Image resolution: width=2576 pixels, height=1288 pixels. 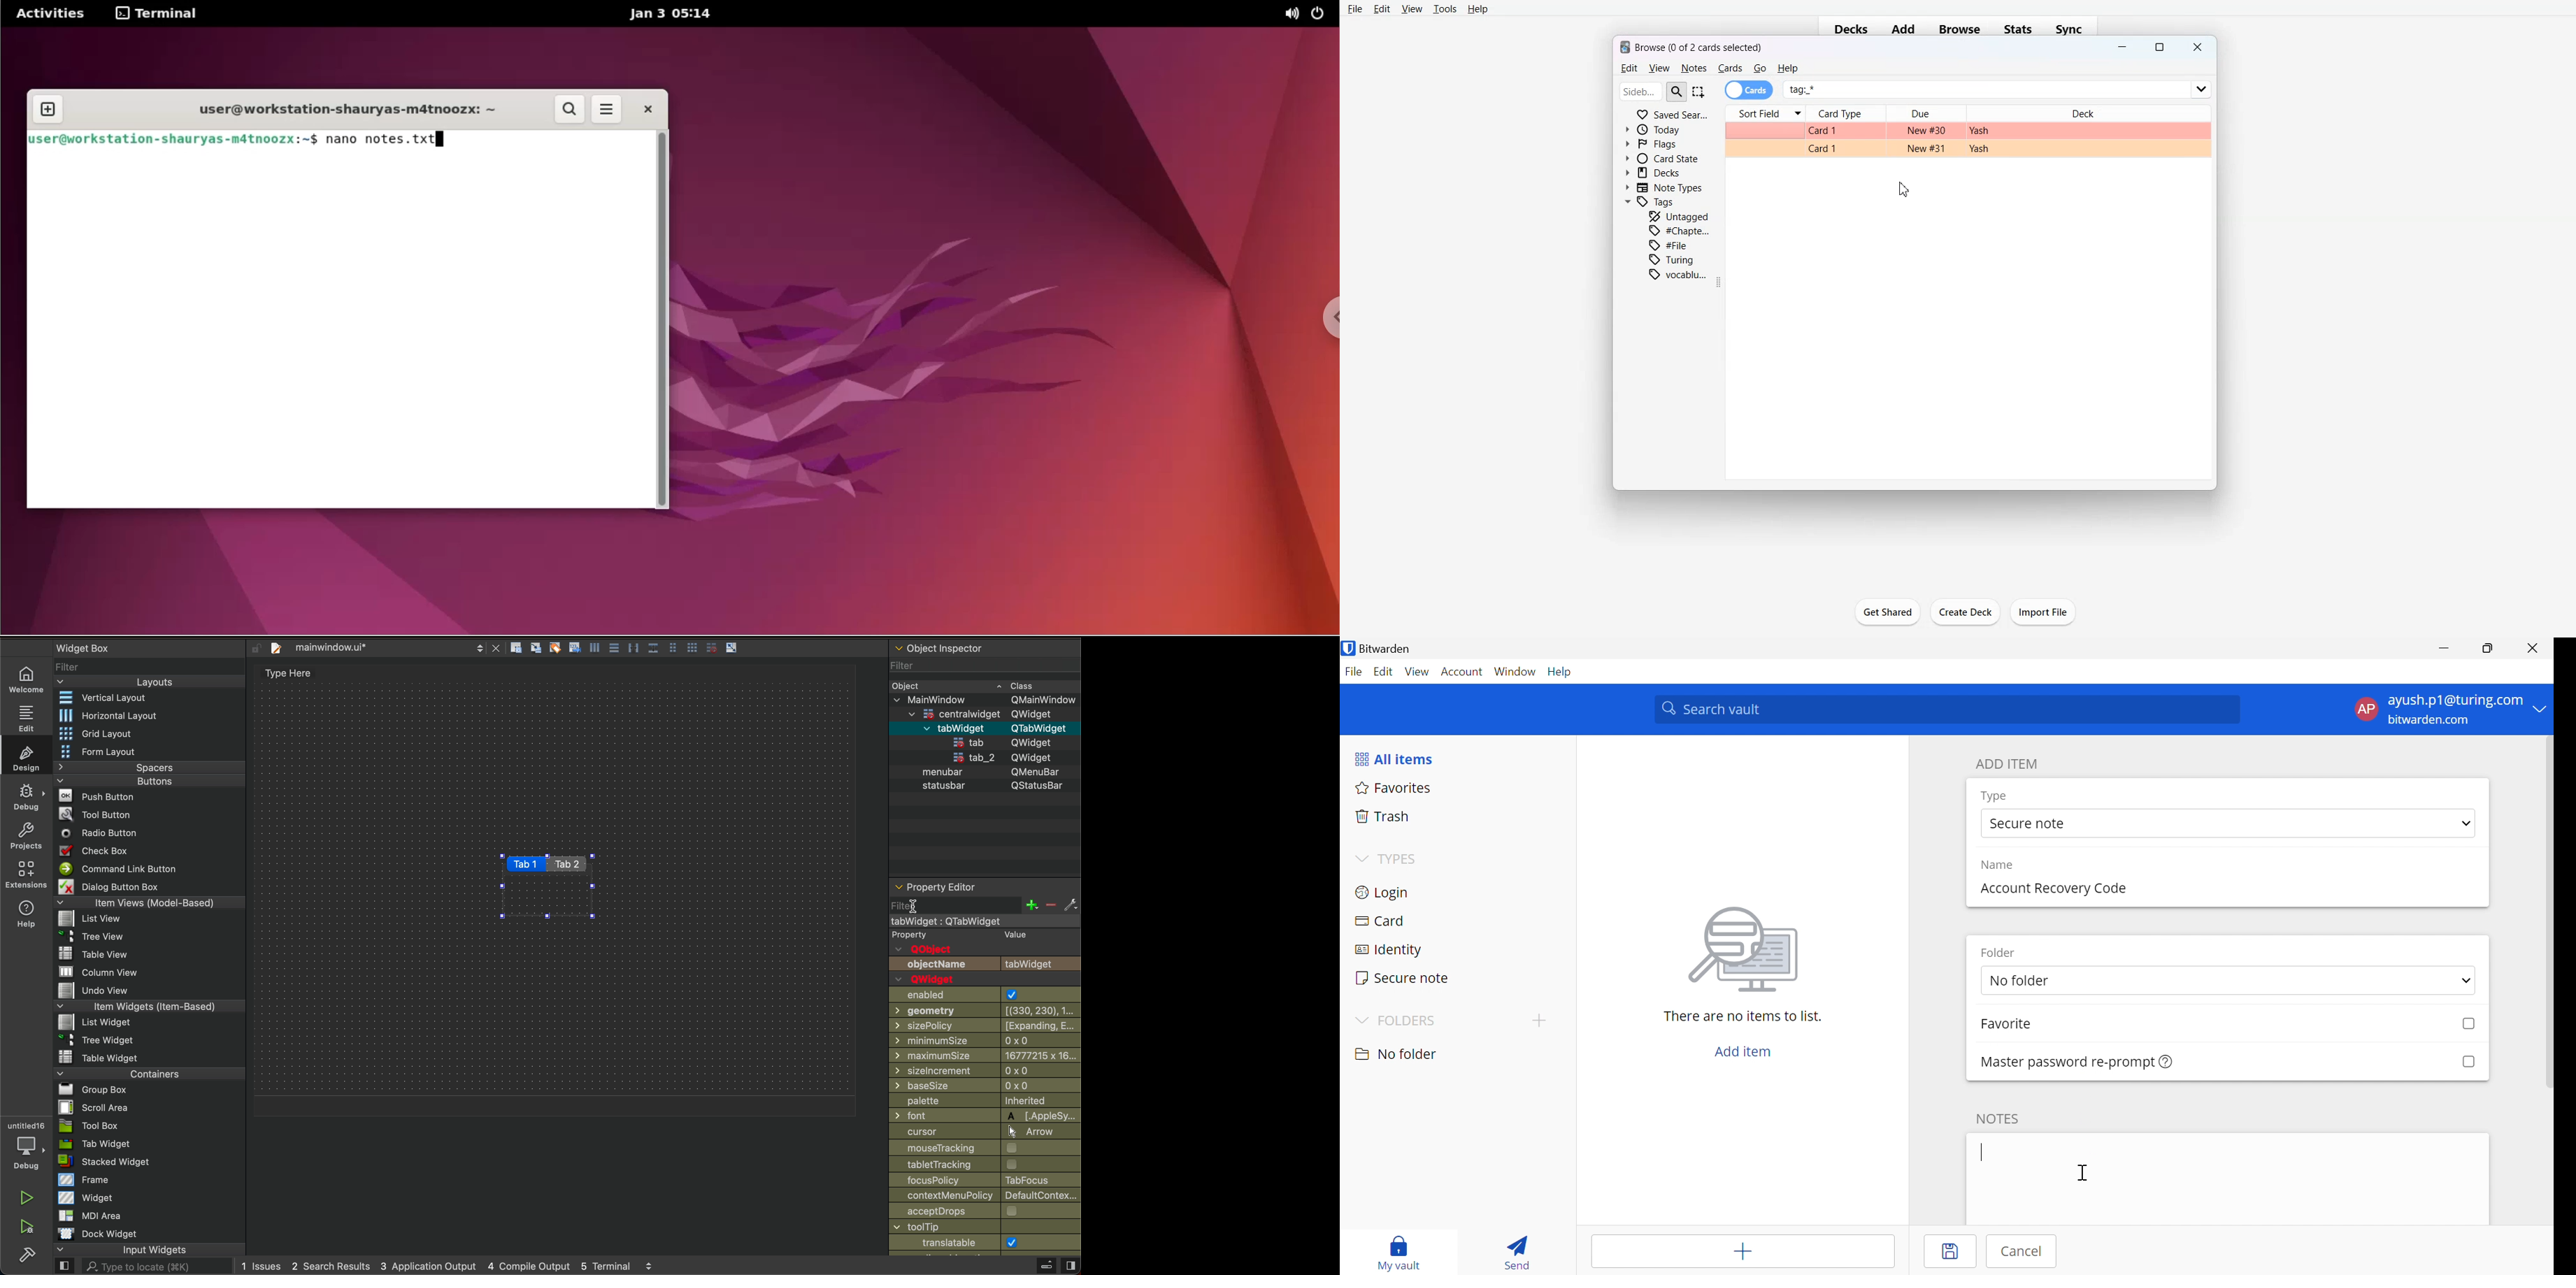 What do you see at coordinates (1967, 139) in the screenshot?
I see `Card File` at bounding box center [1967, 139].